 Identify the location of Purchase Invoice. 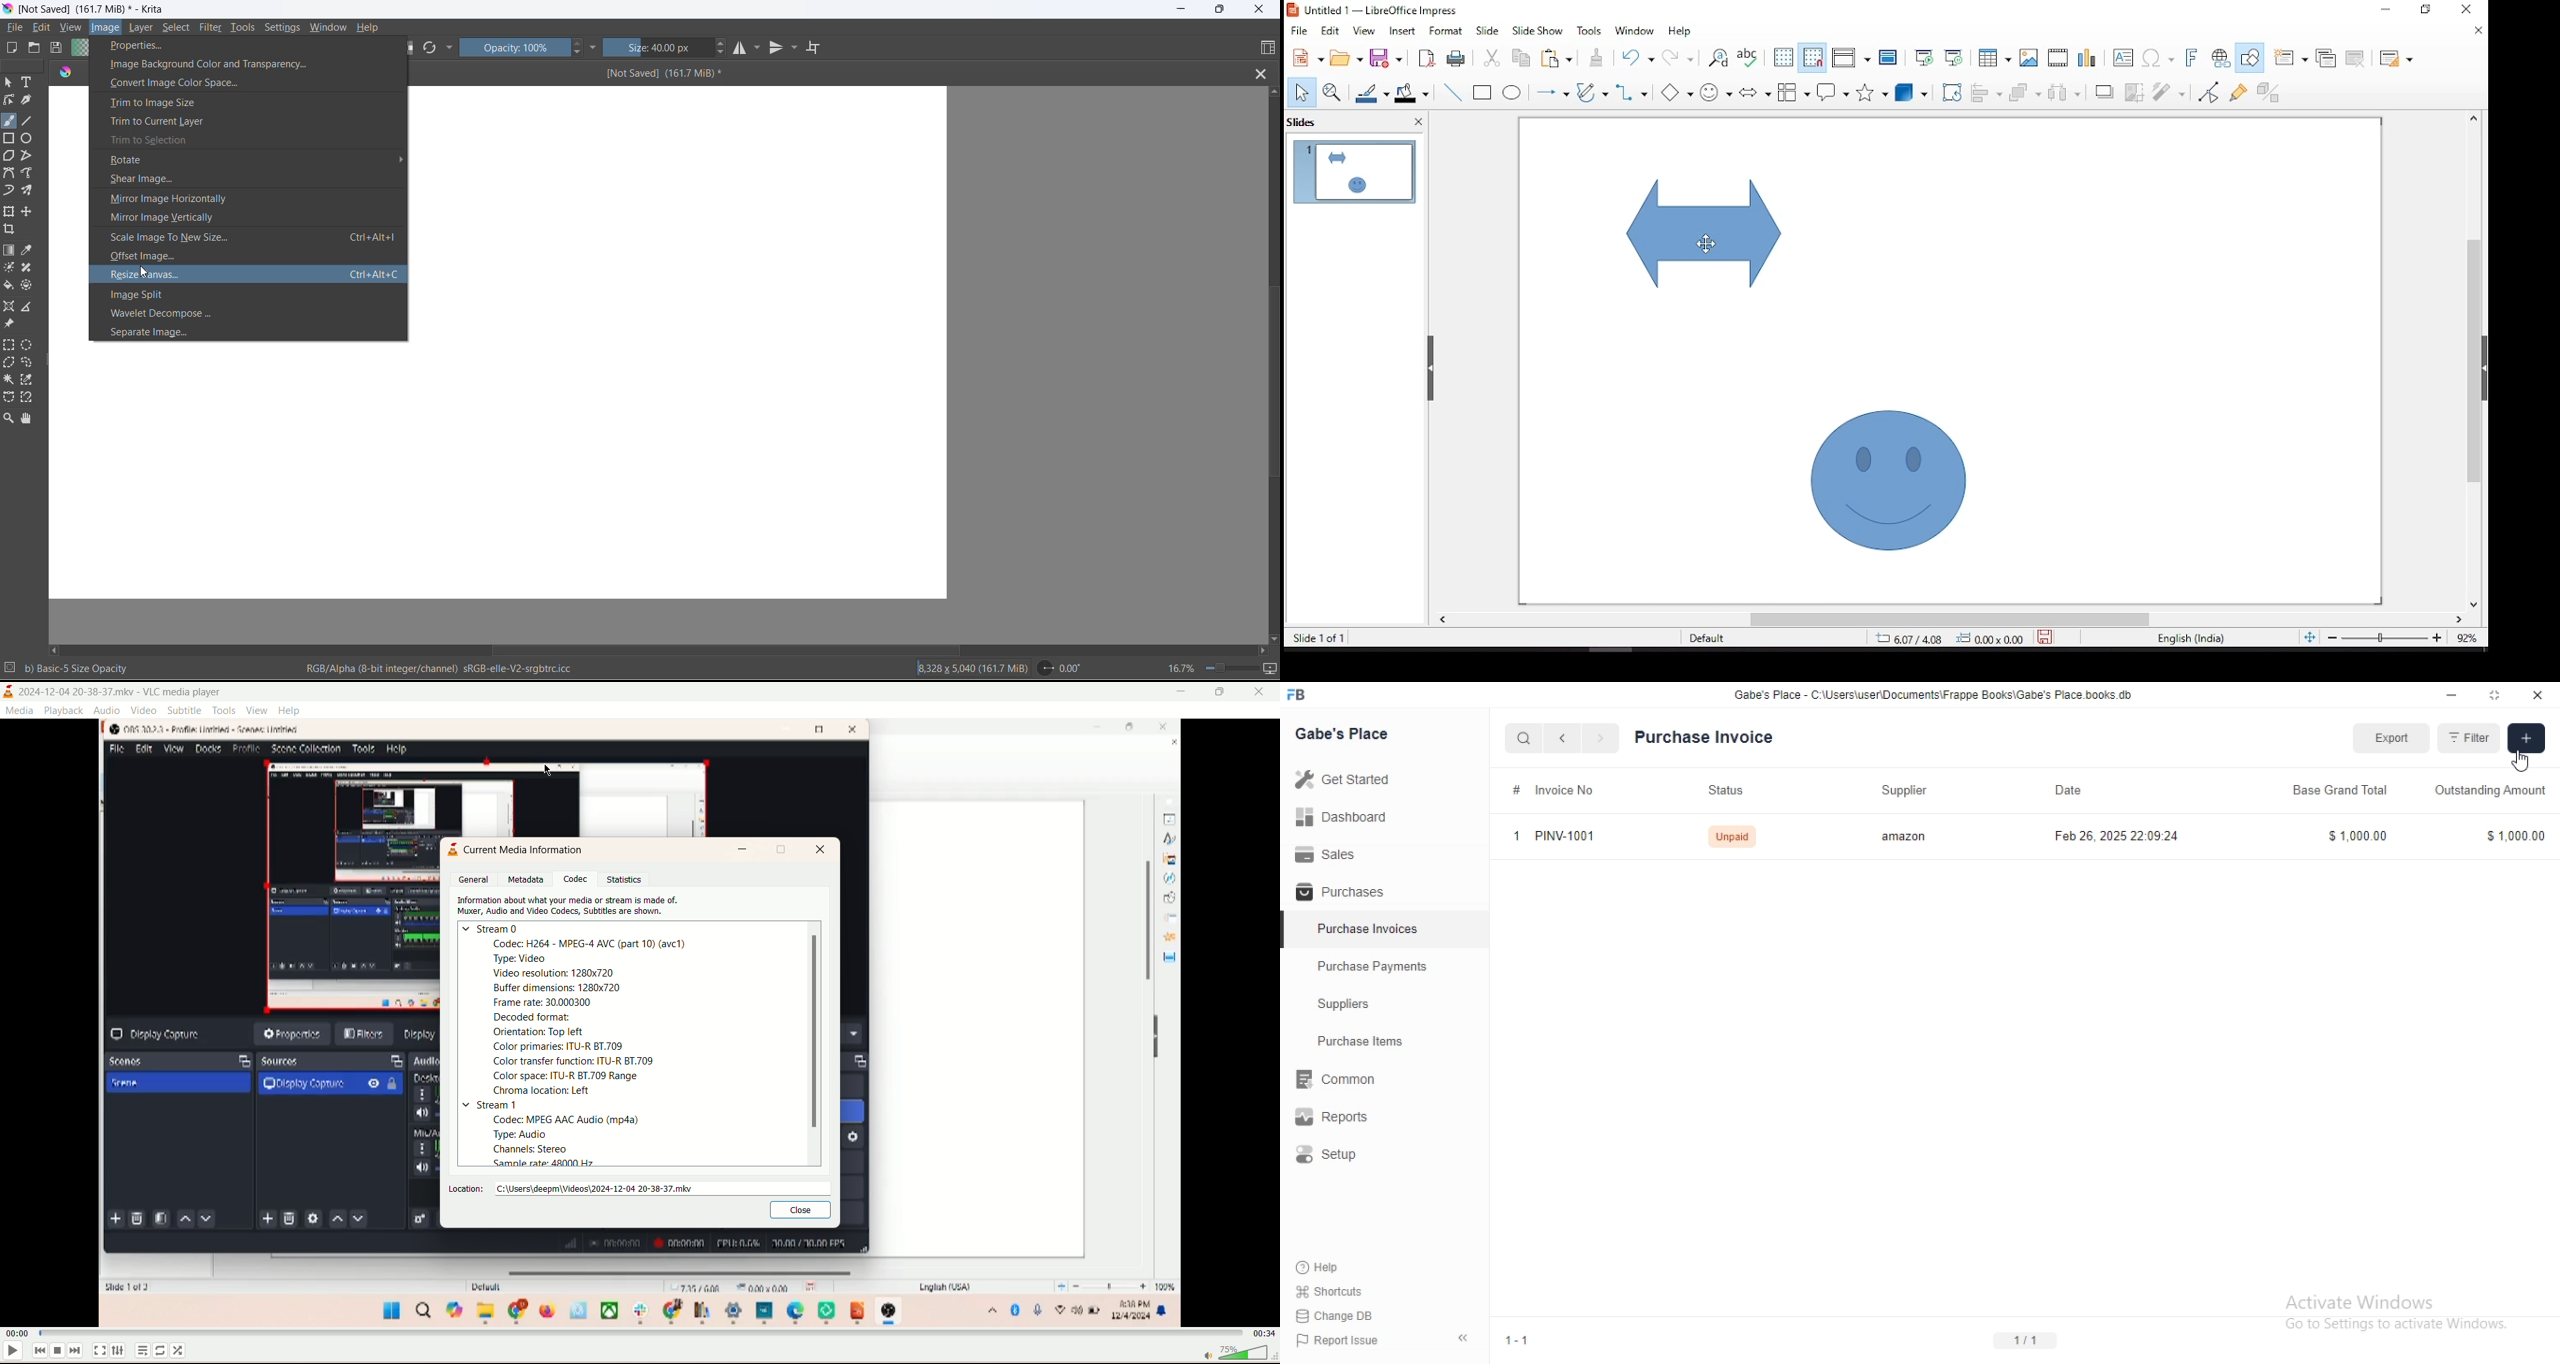
(1705, 737).